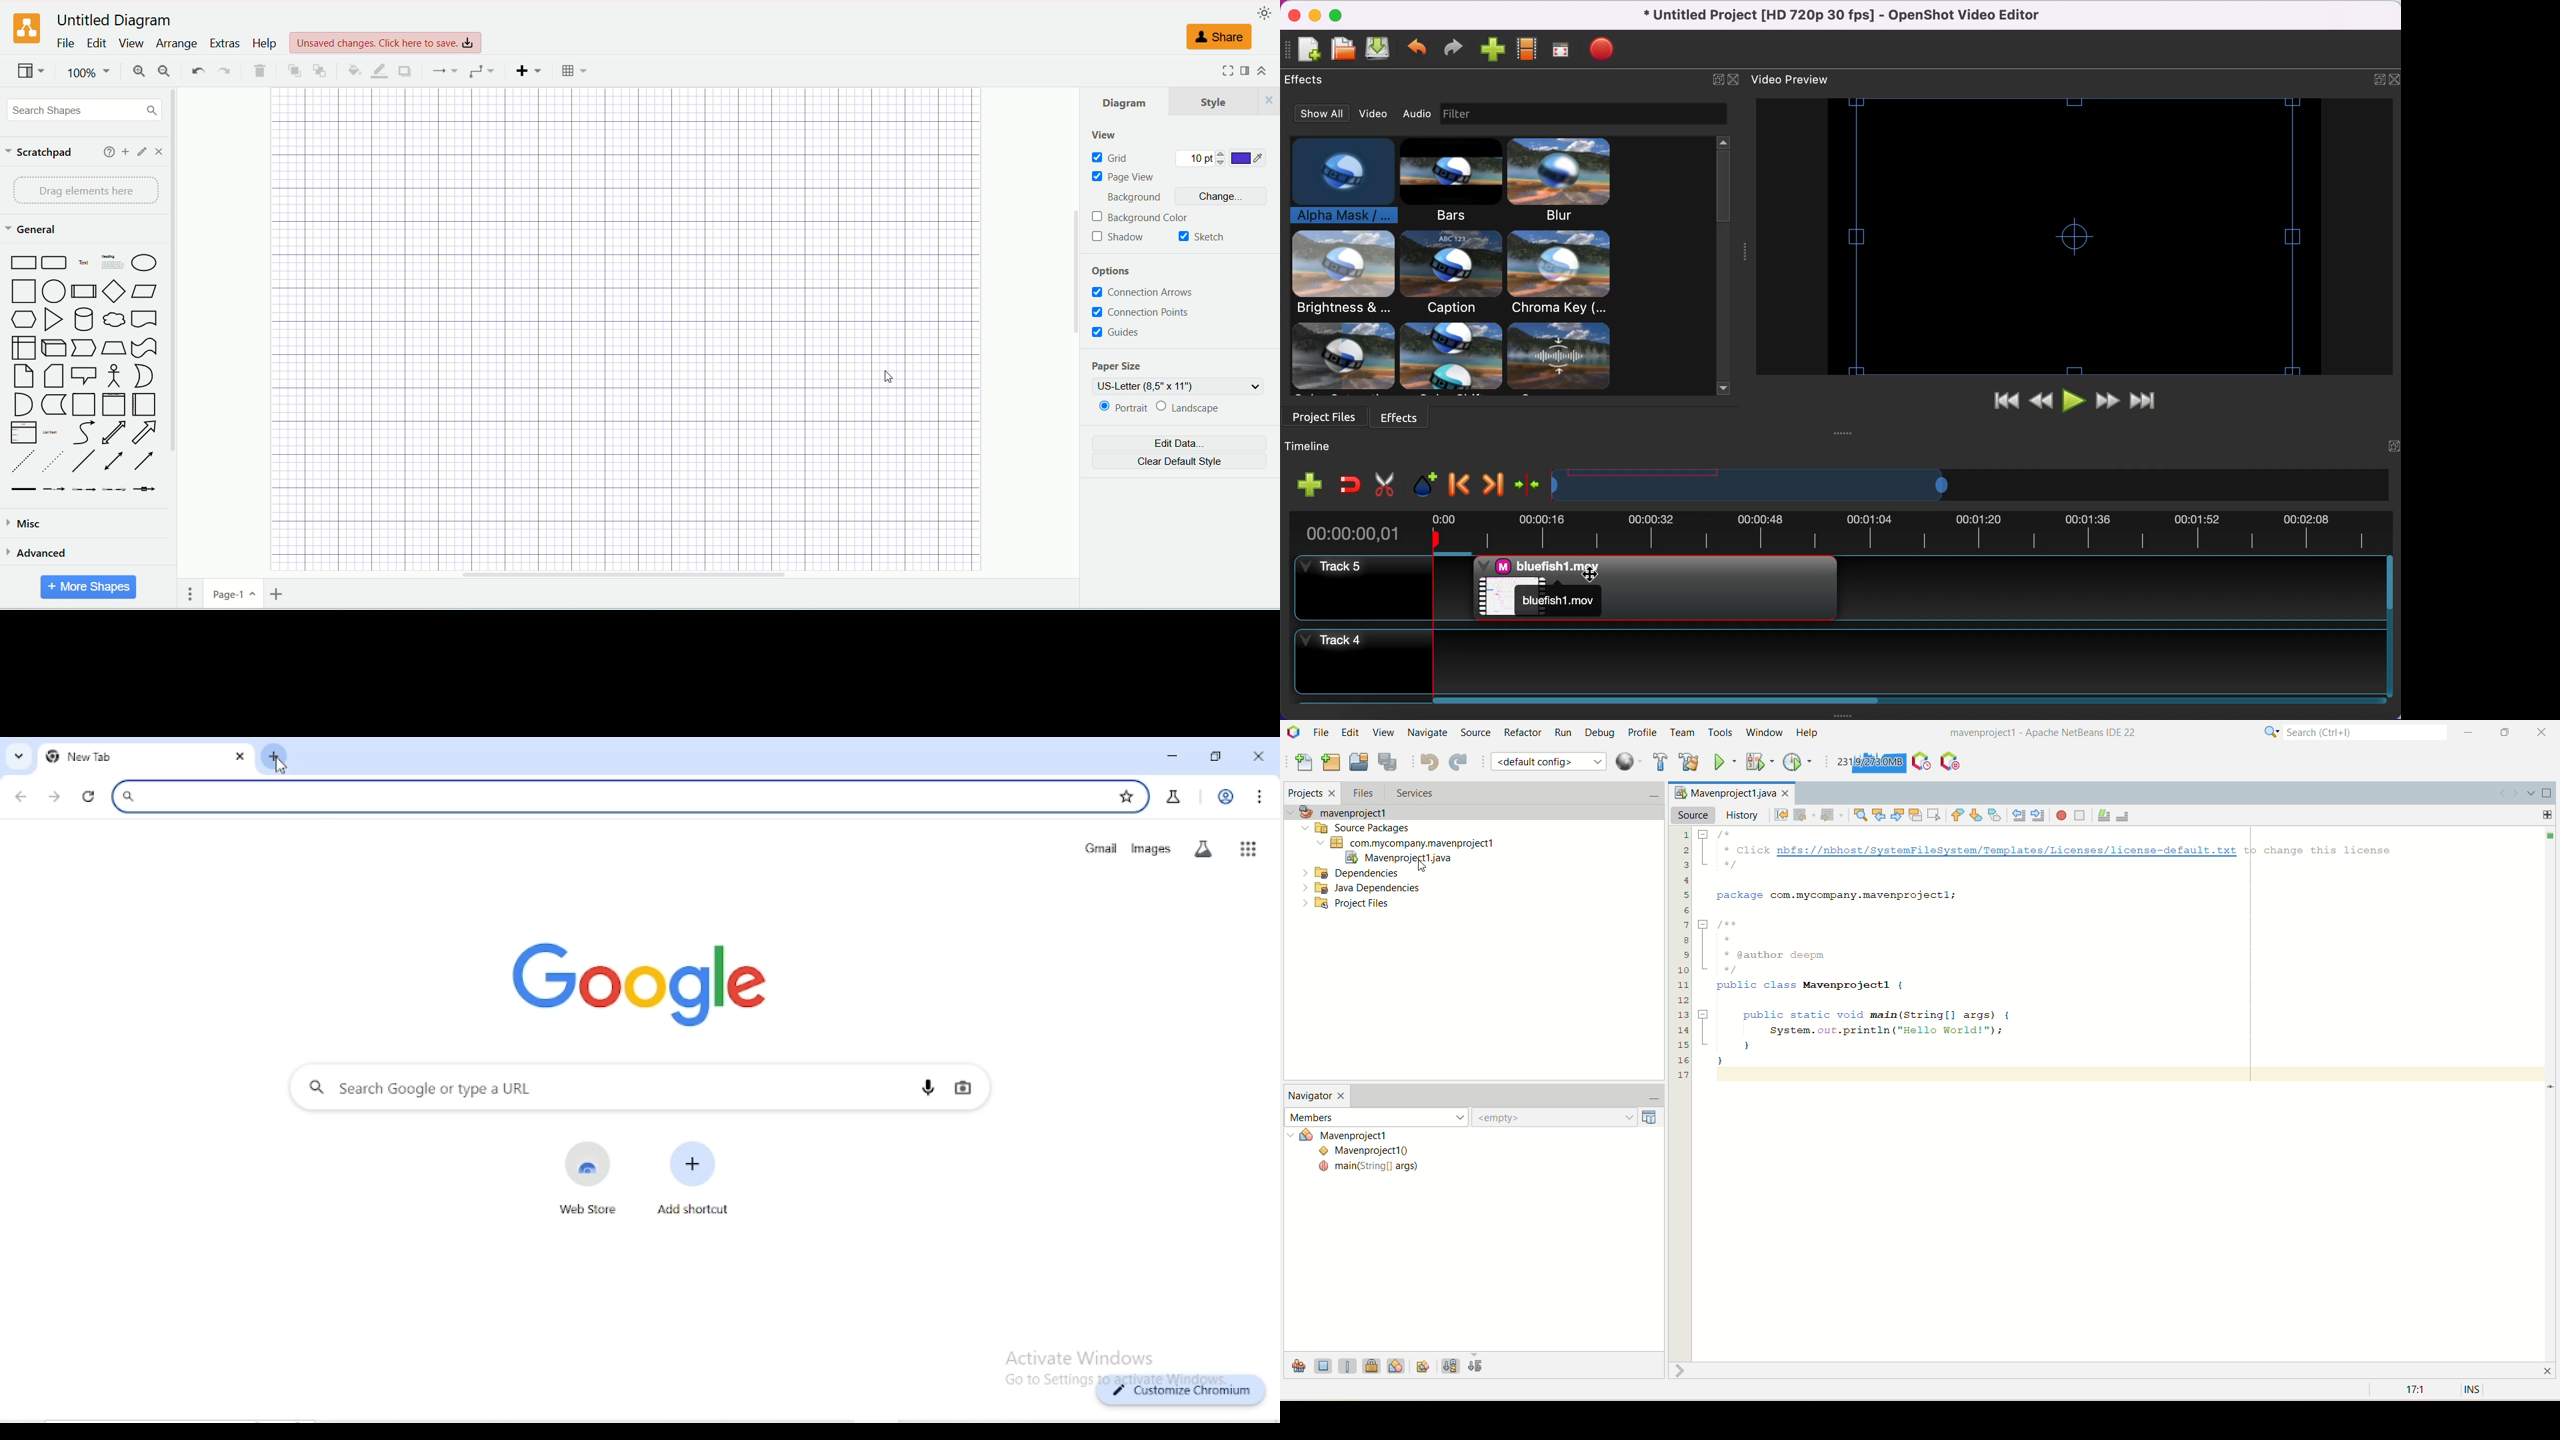  What do you see at coordinates (2501, 793) in the screenshot?
I see `go back` at bounding box center [2501, 793].